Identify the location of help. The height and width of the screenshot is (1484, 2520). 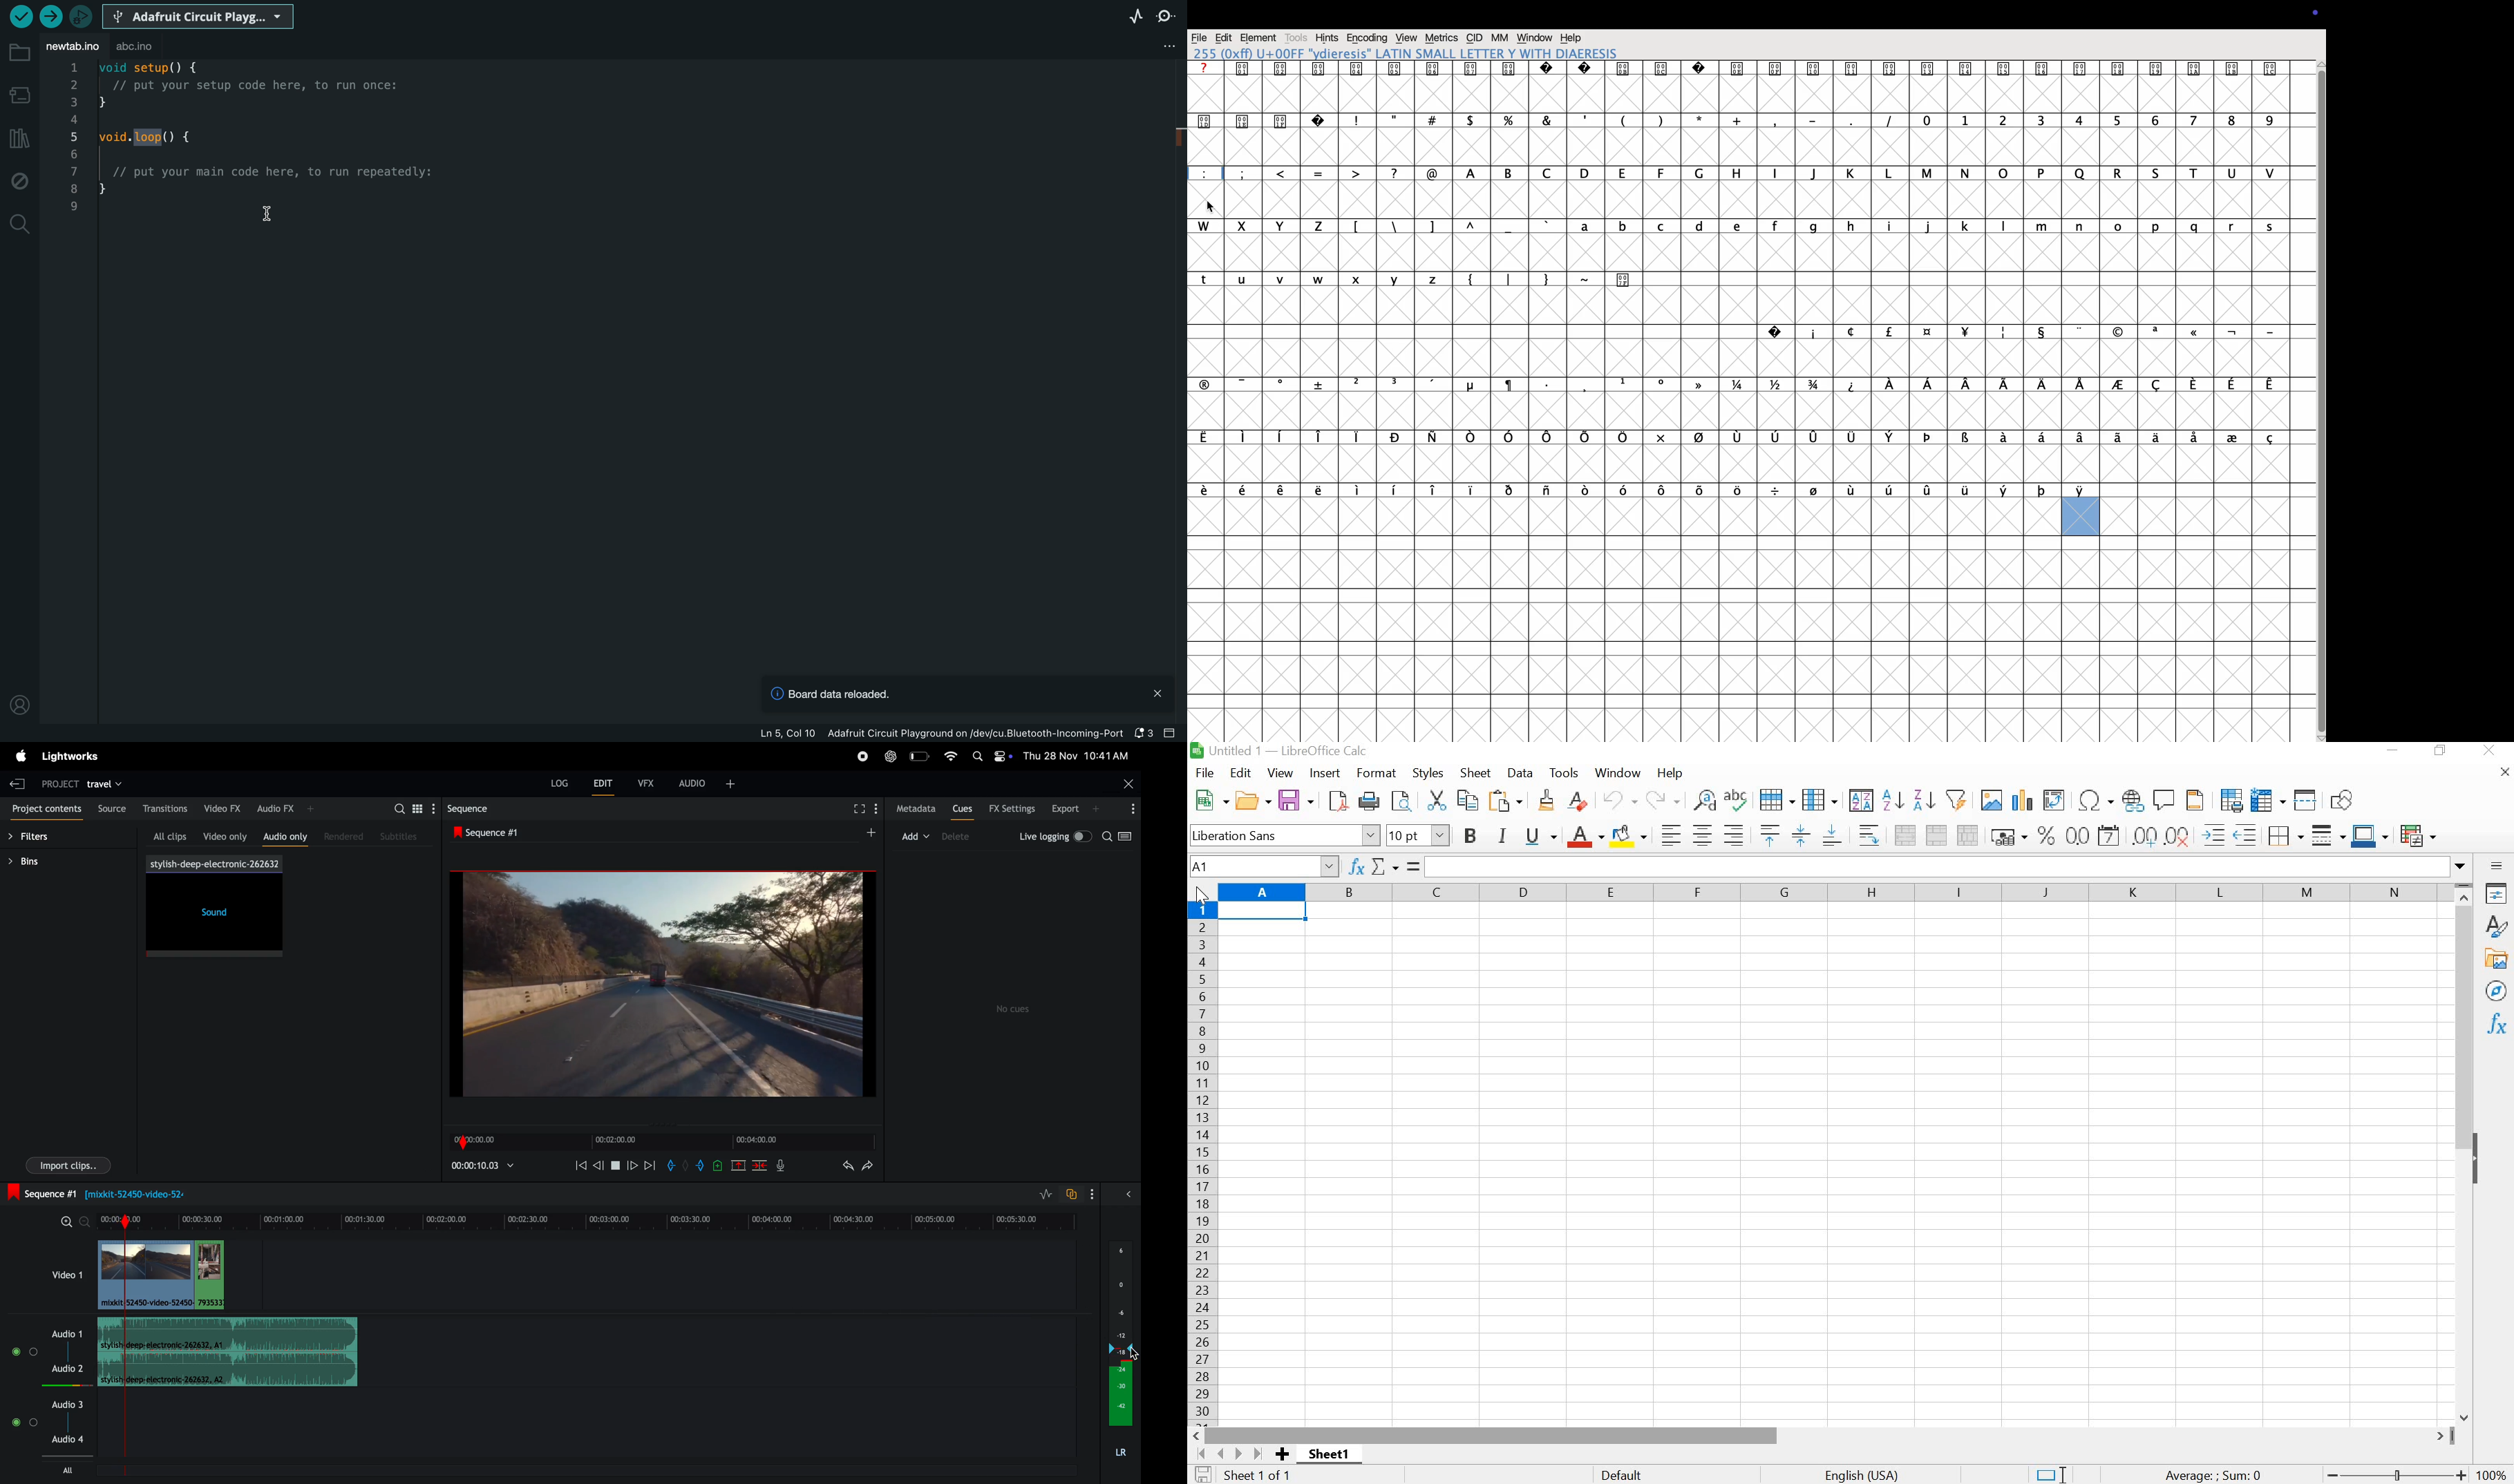
(1576, 38).